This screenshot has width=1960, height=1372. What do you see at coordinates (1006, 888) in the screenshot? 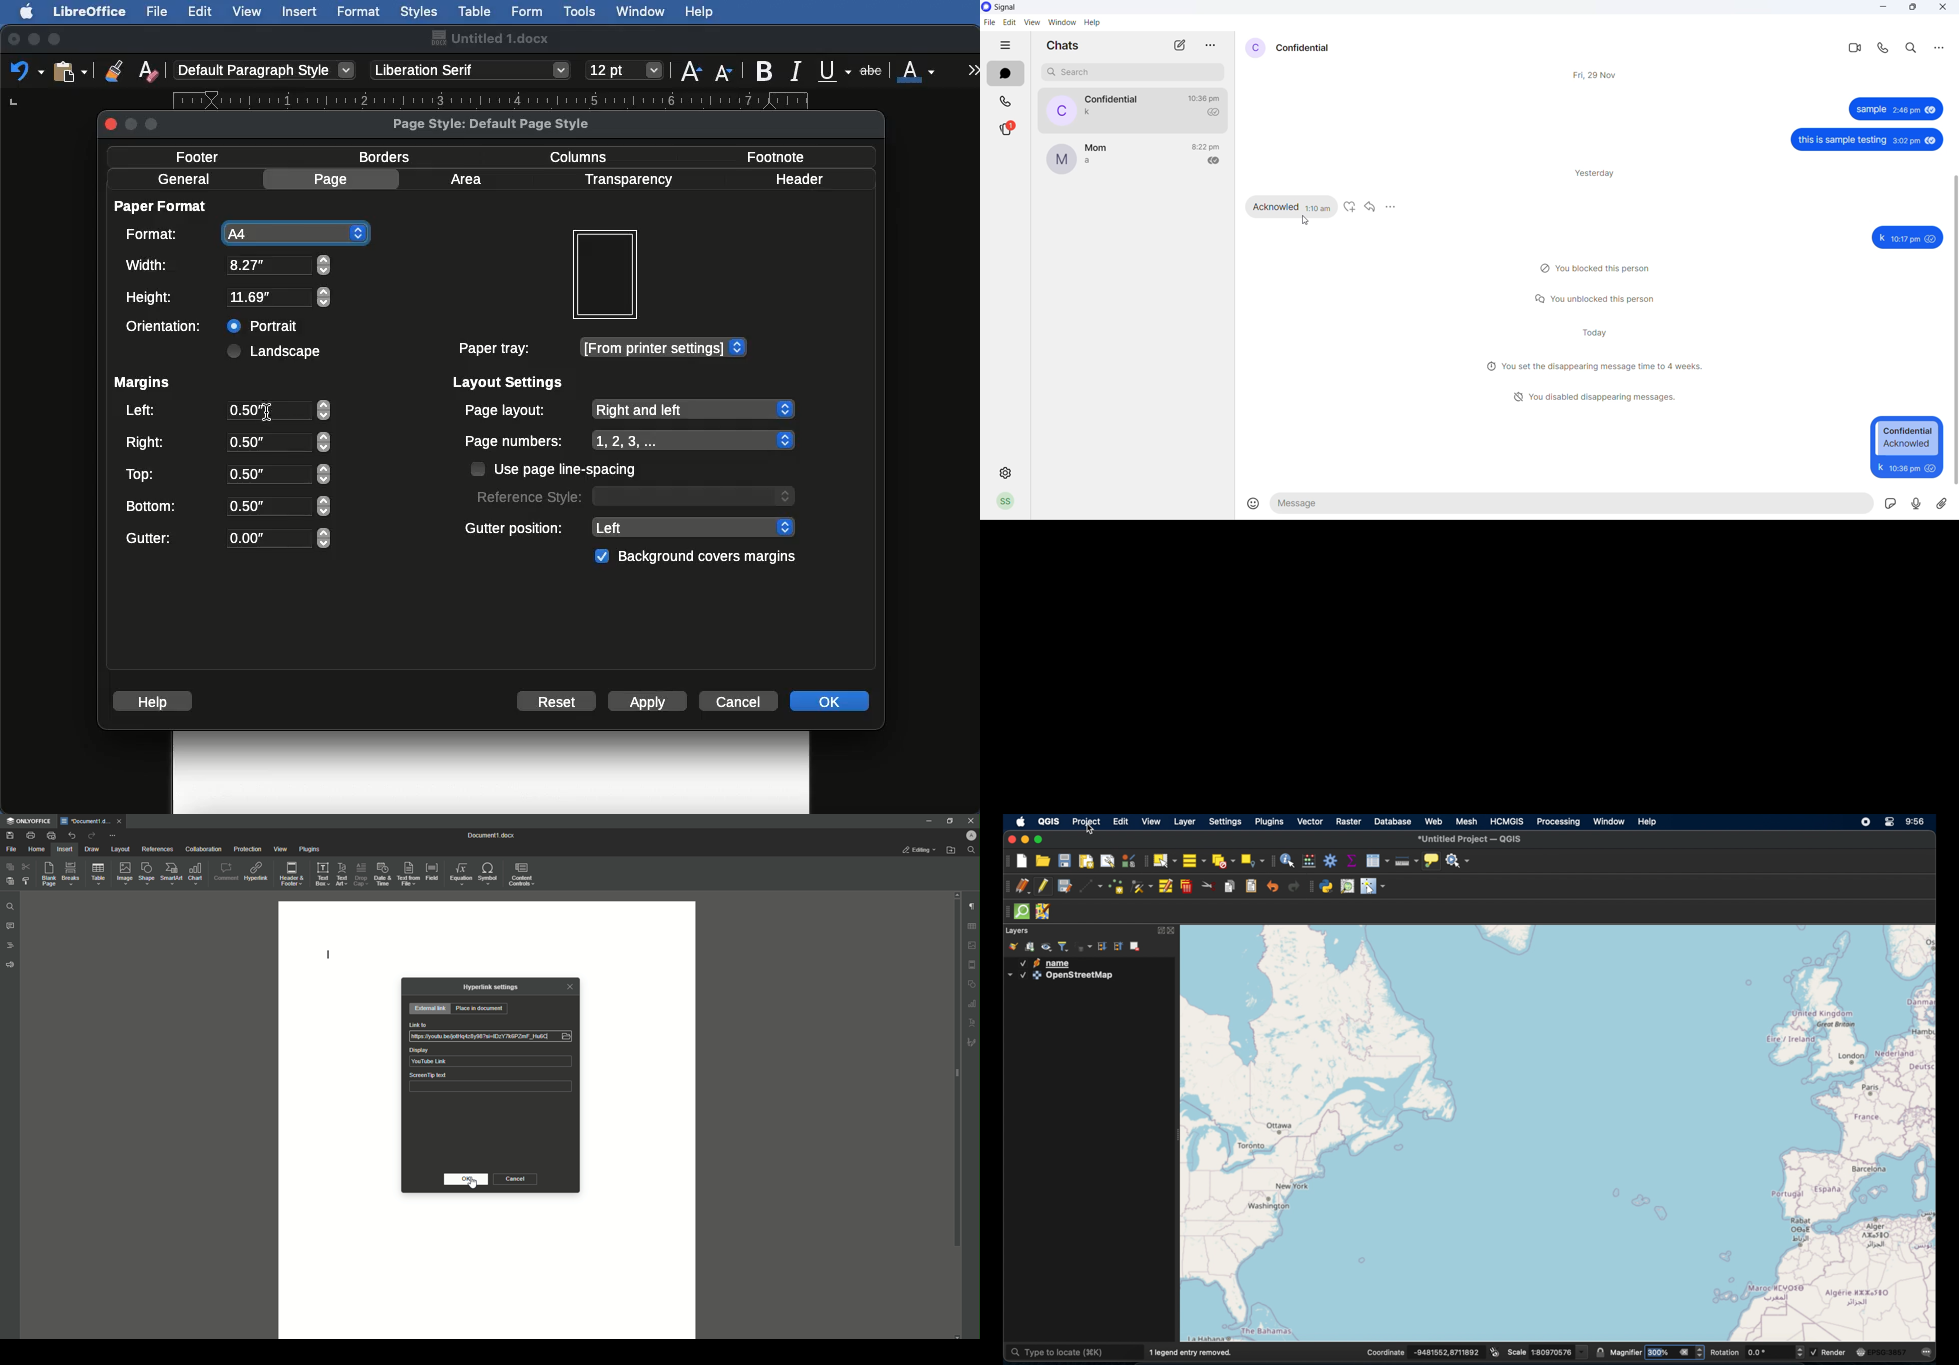
I see `digitizing toolbar` at bounding box center [1006, 888].